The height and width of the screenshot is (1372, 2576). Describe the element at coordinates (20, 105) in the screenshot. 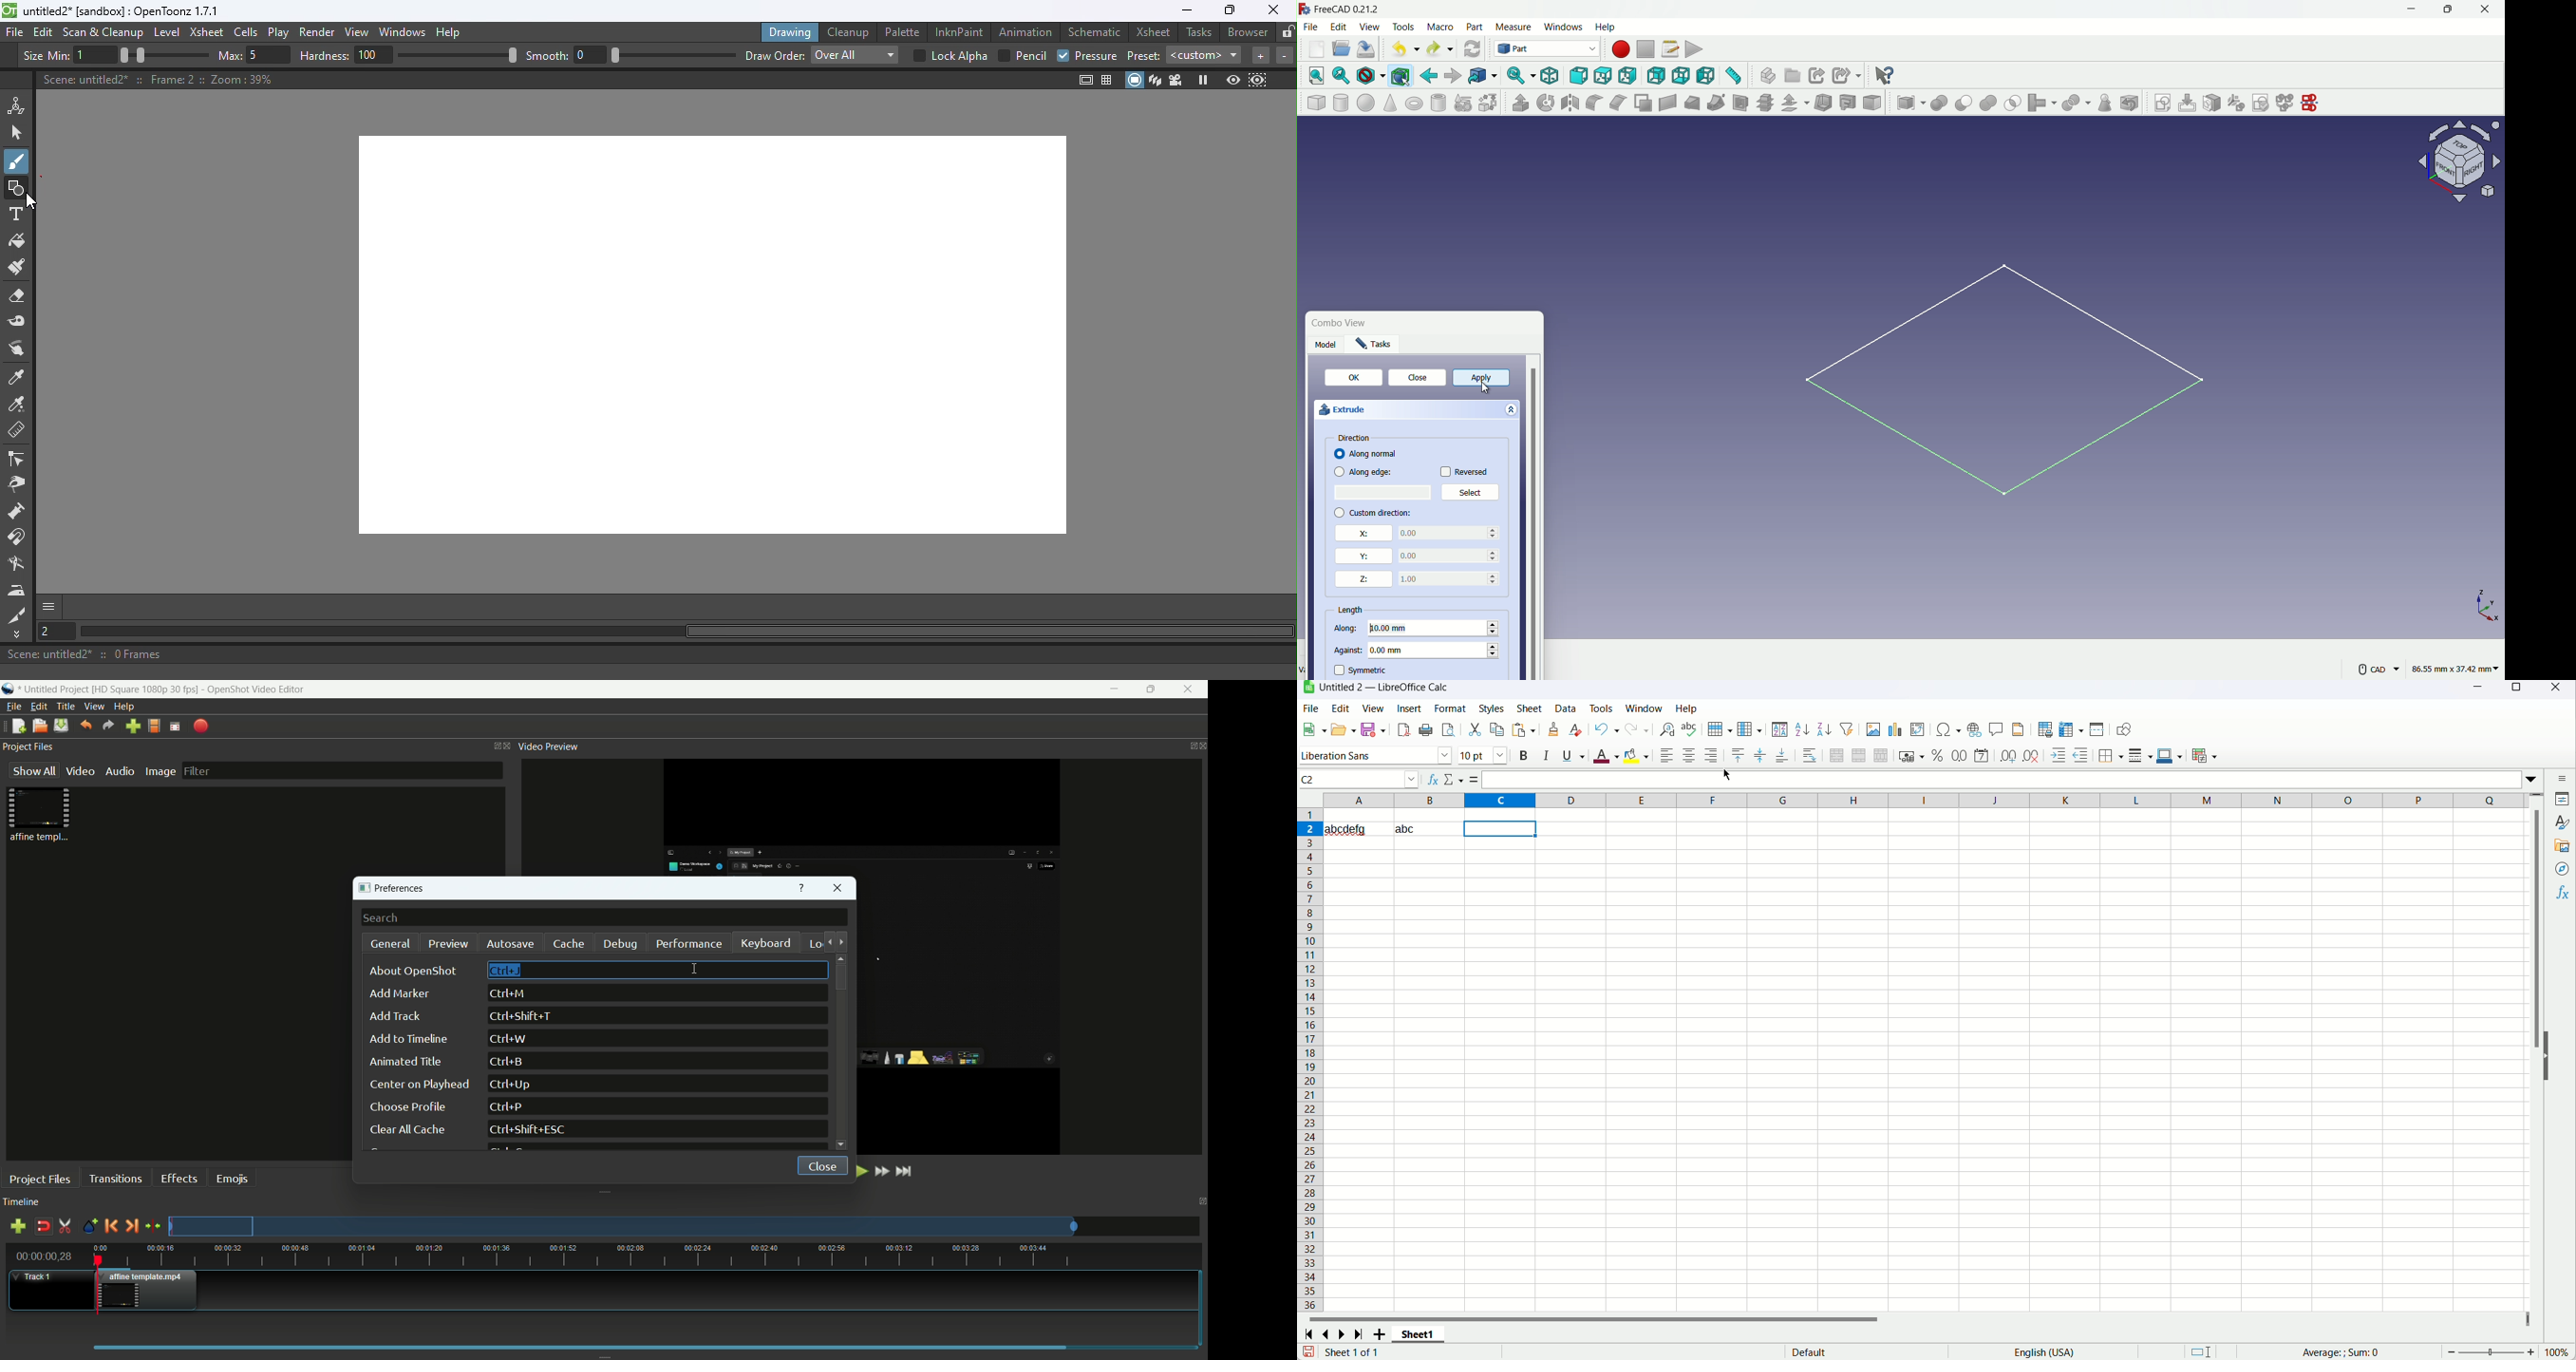

I see `Animate tool` at that location.